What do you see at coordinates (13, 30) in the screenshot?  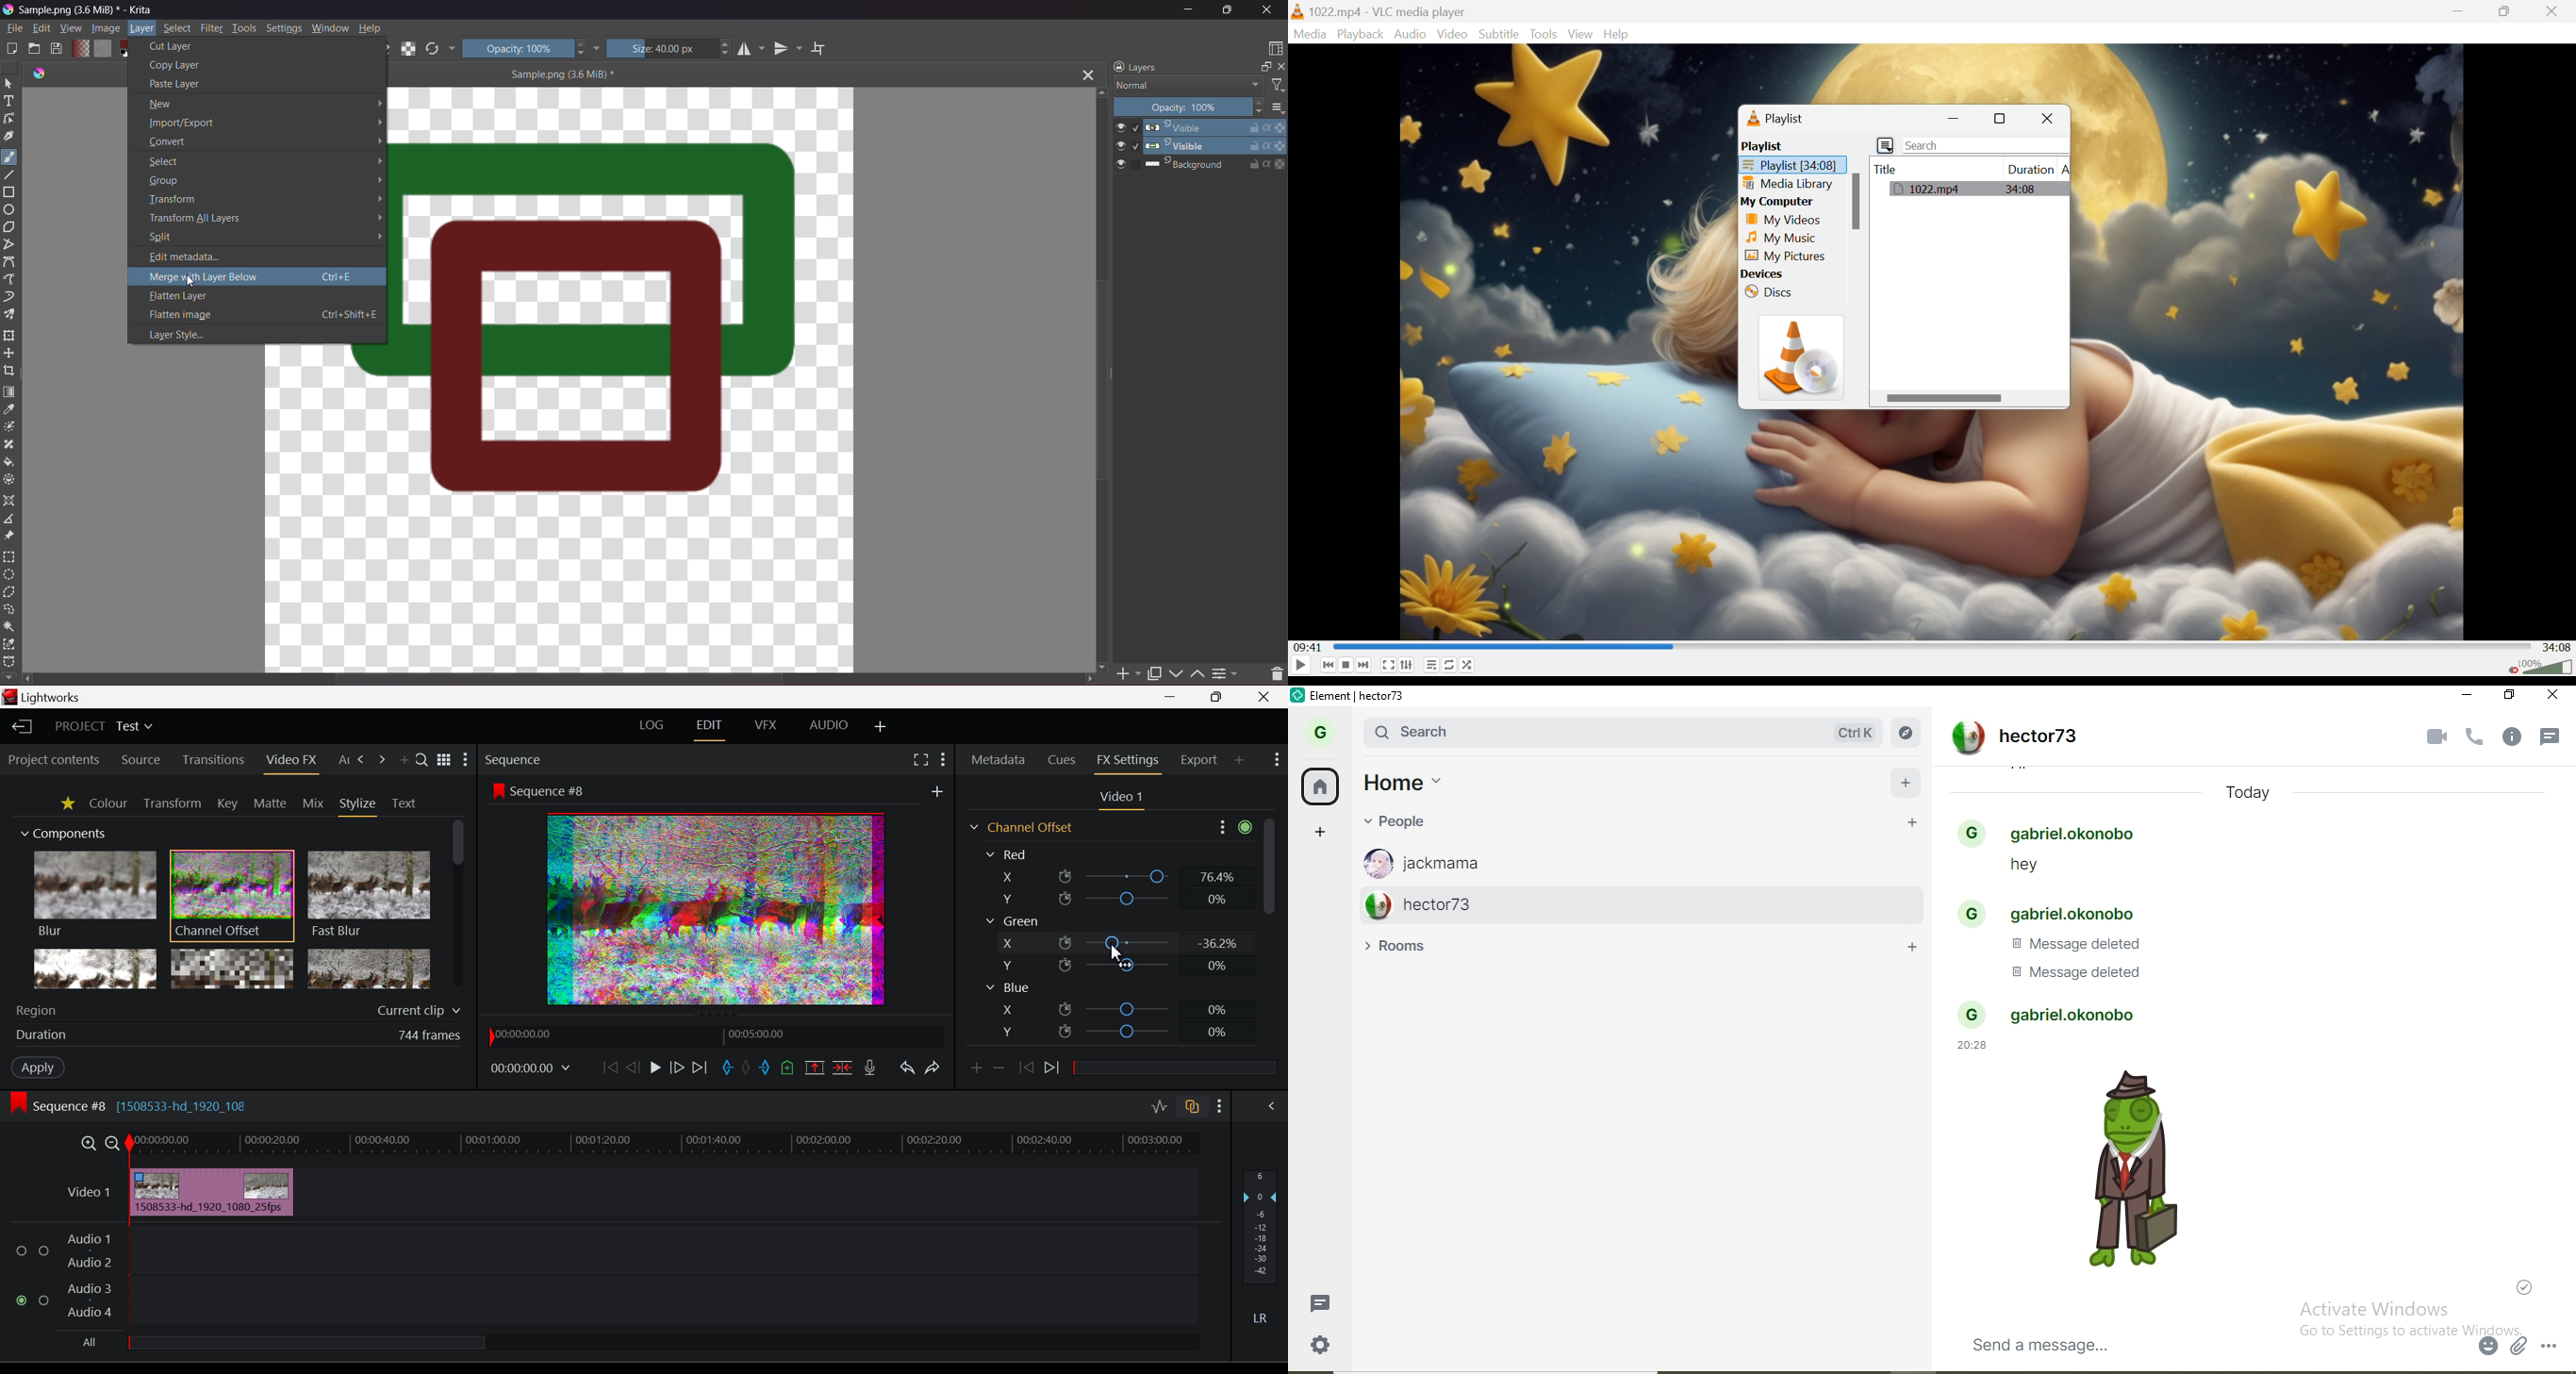 I see `File` at bounding box center [13, 30].